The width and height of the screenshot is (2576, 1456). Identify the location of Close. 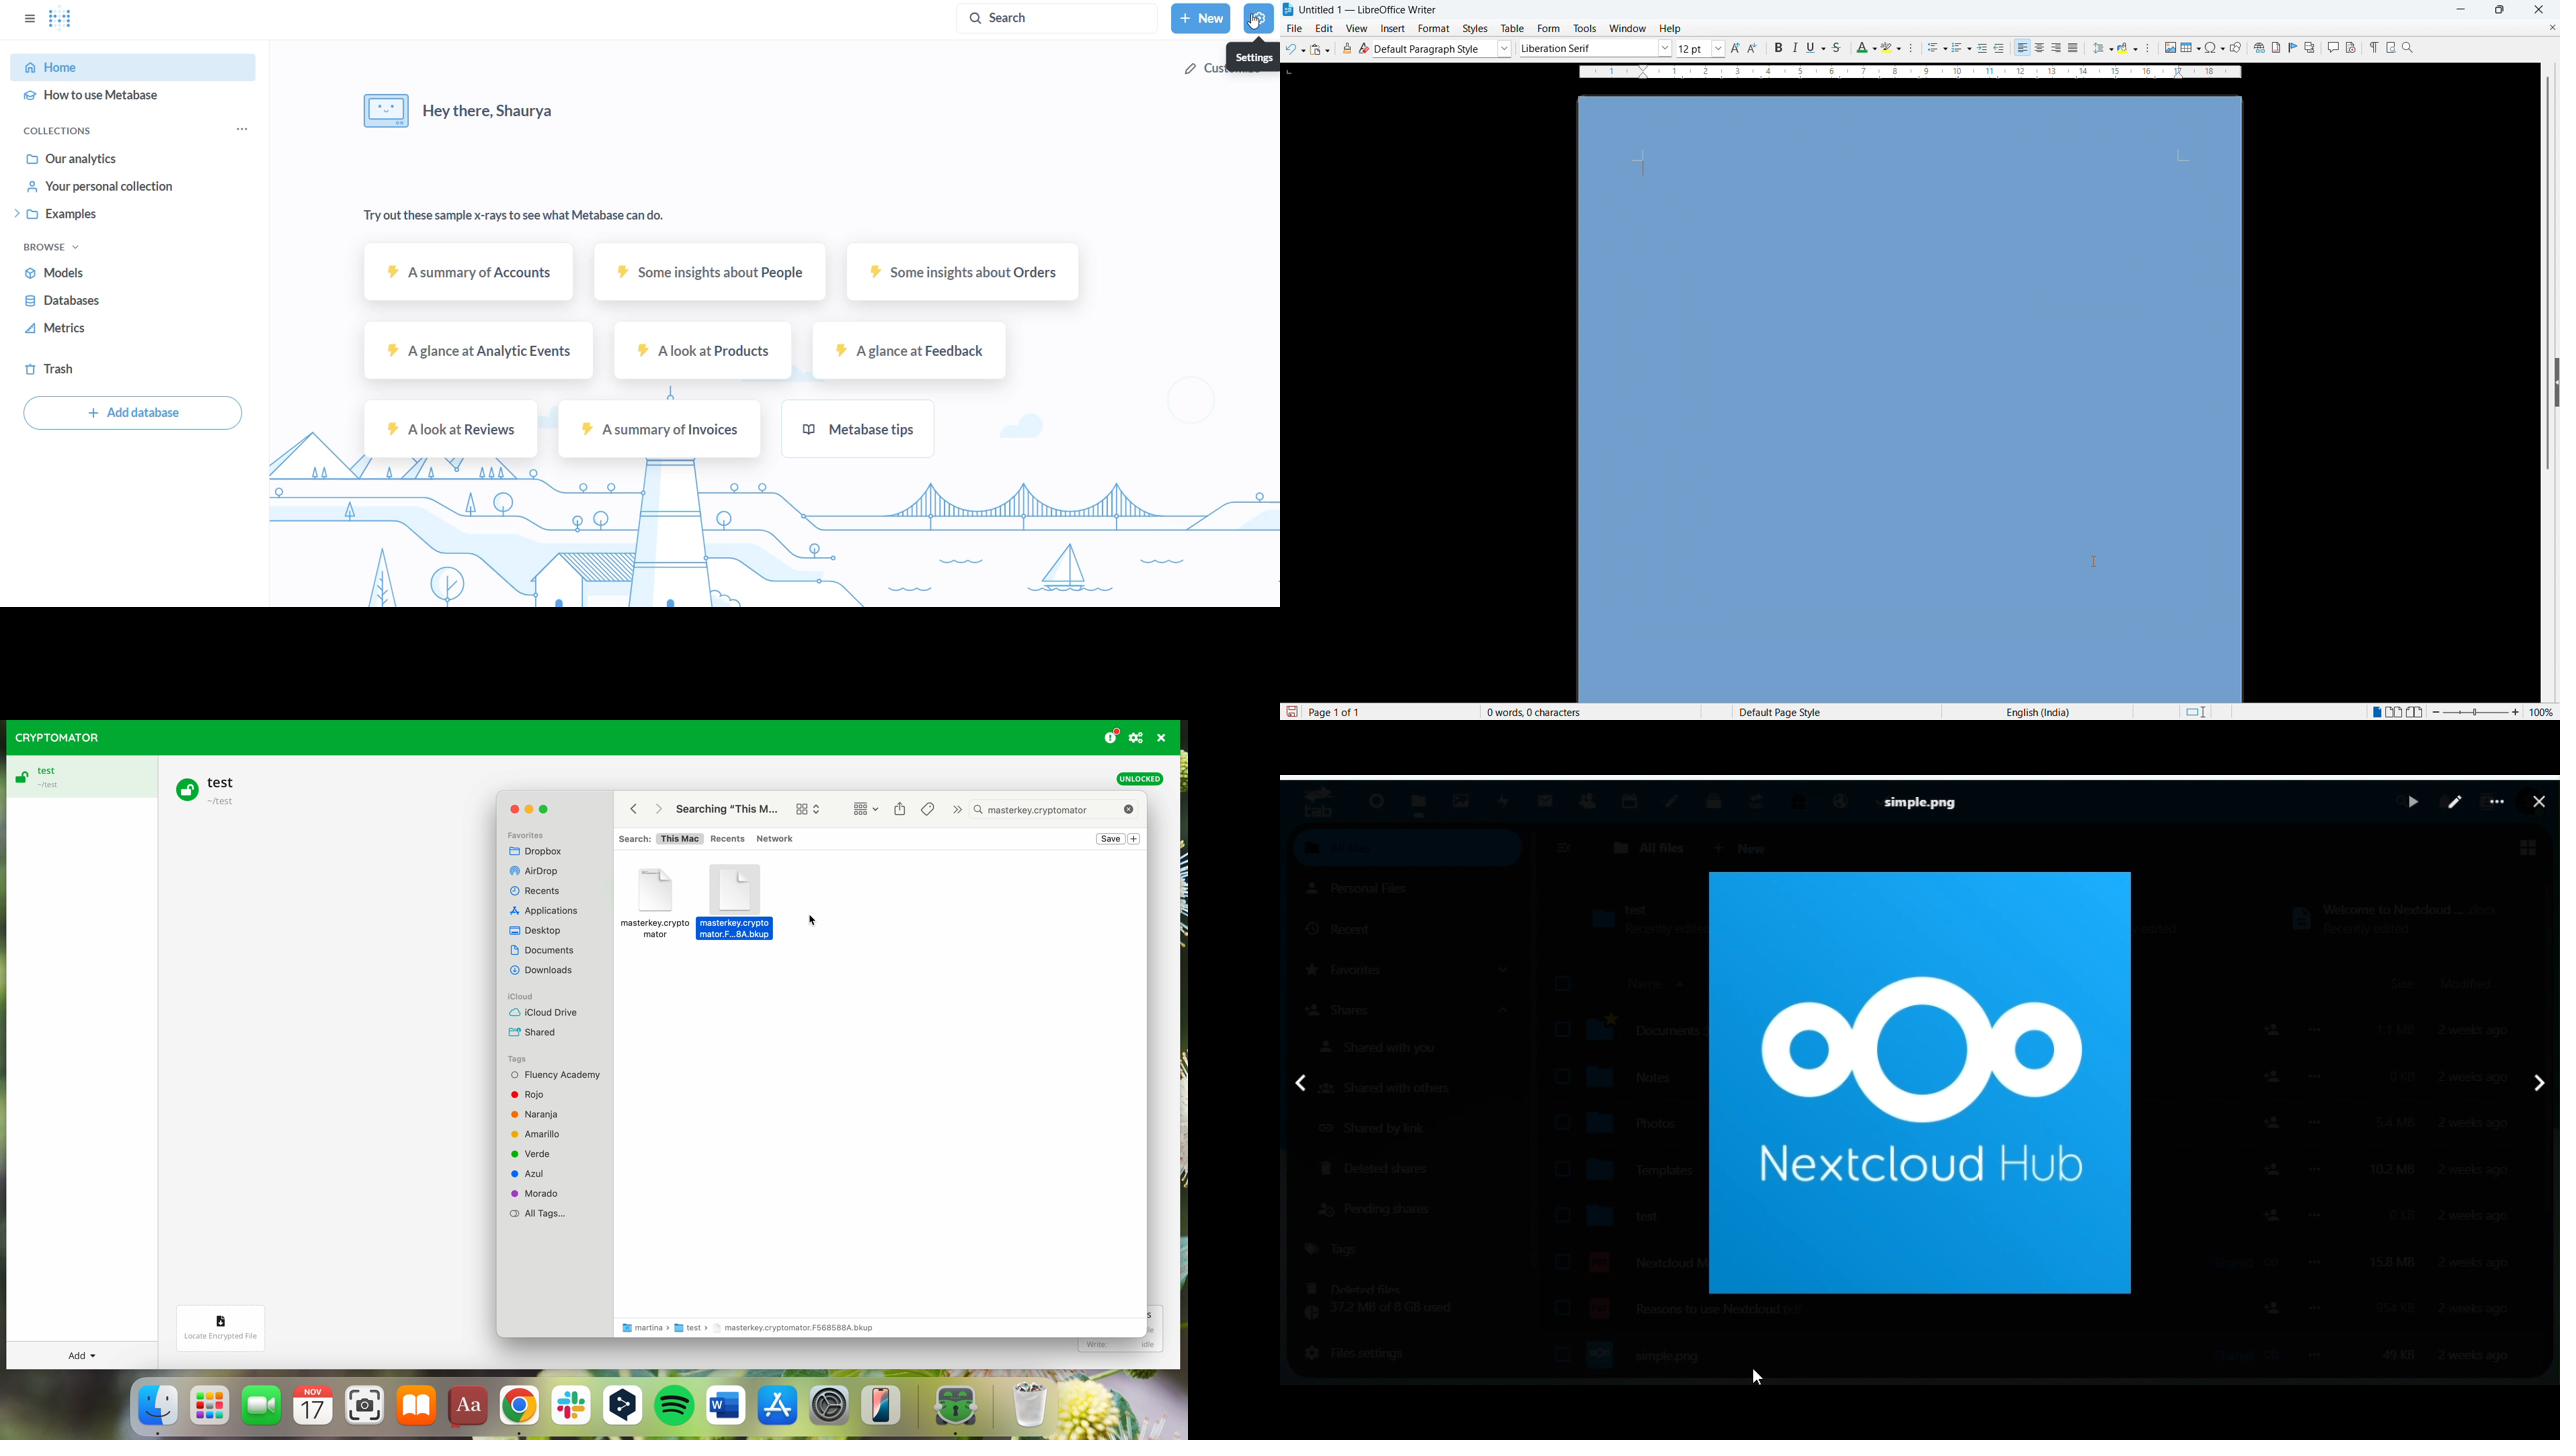
(2539, 801).